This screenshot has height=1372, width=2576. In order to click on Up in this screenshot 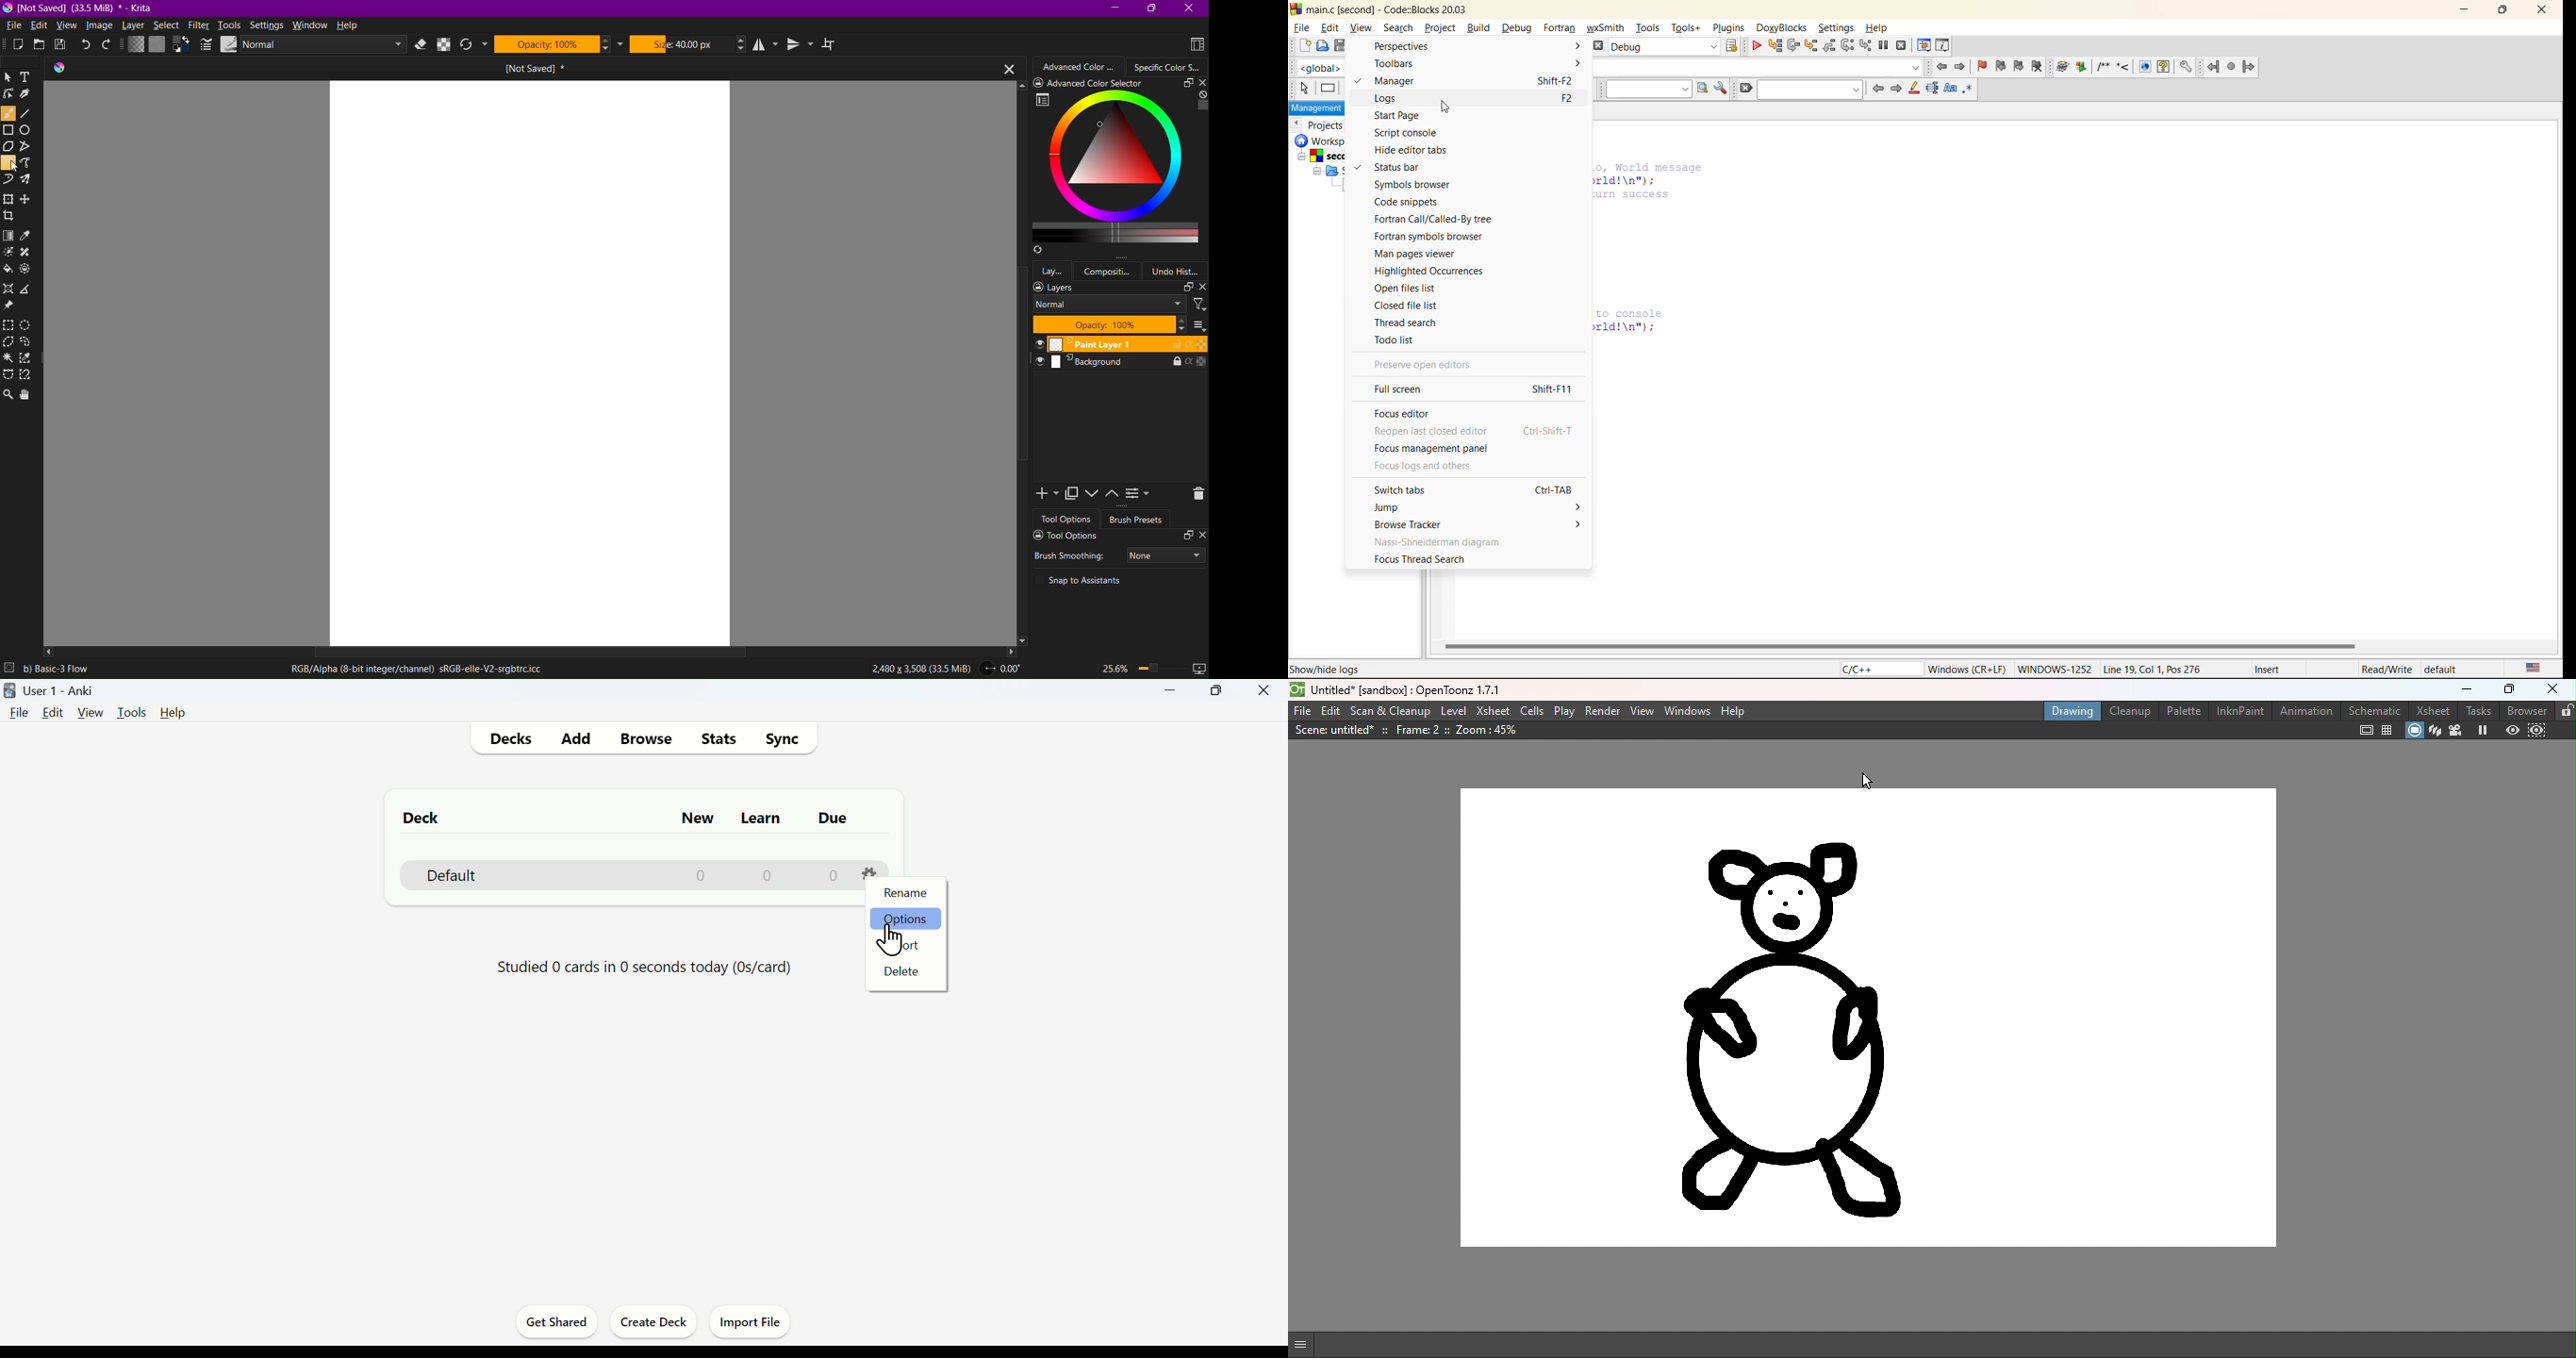, I will do `click(1018, 84)`.